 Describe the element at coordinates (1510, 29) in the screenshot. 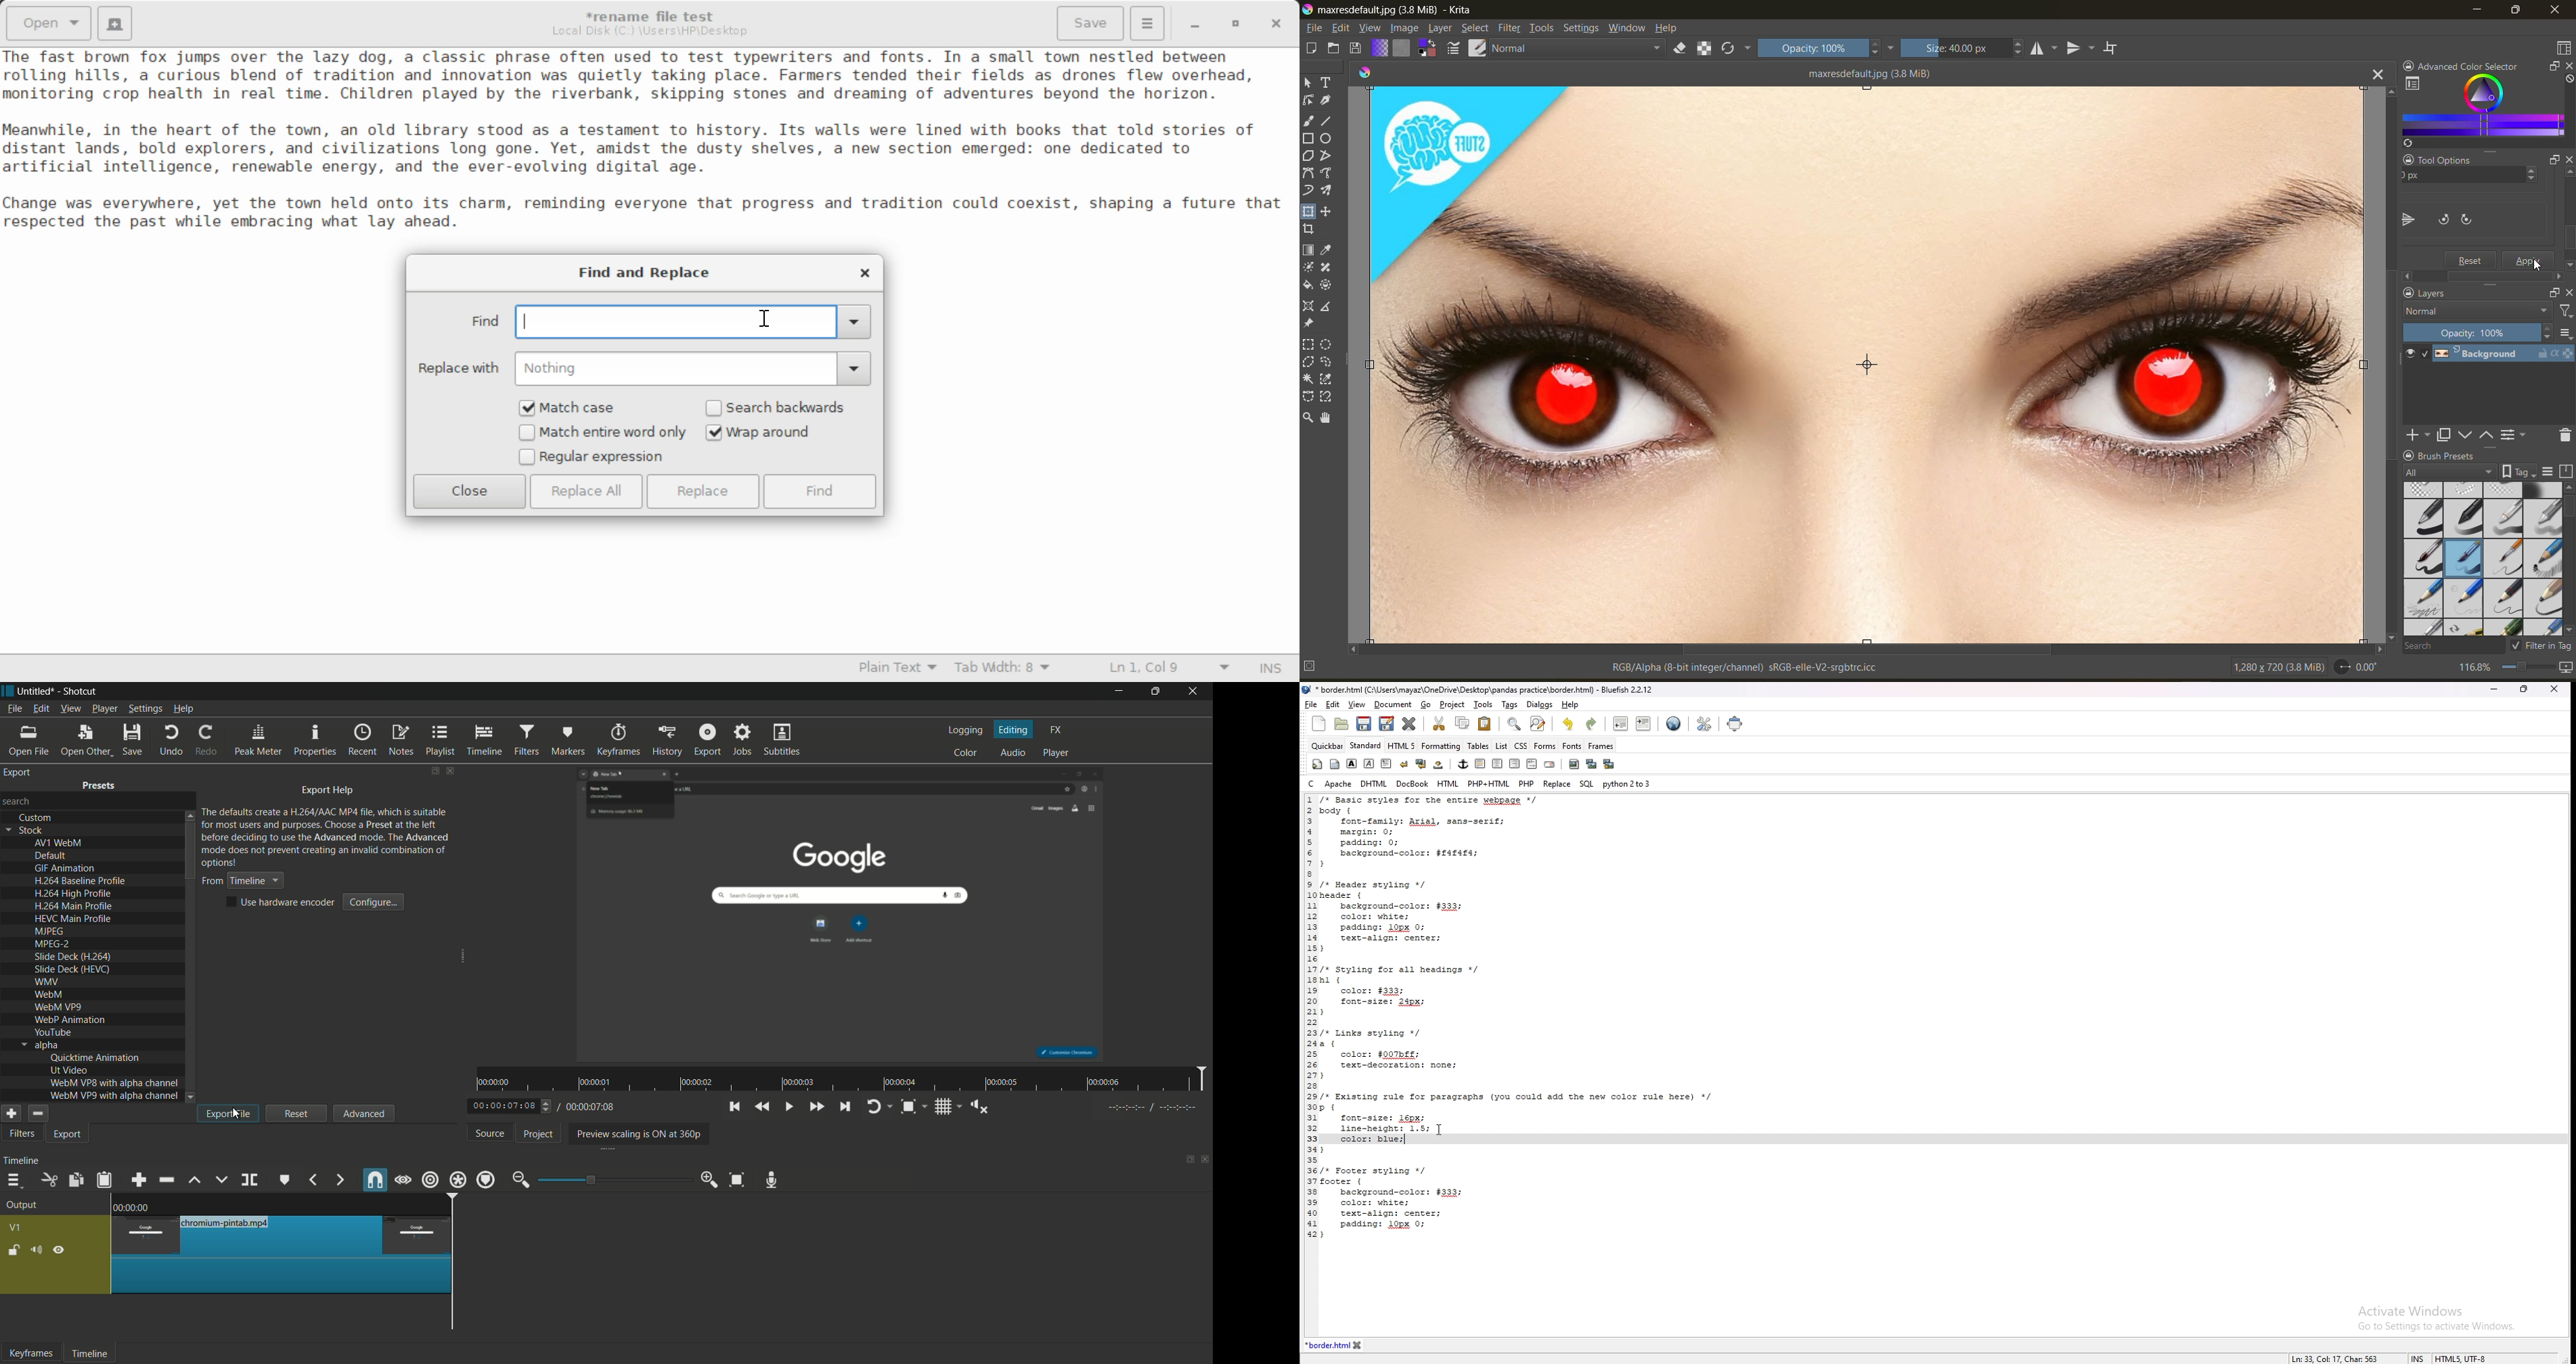

I see `filters` at that location.